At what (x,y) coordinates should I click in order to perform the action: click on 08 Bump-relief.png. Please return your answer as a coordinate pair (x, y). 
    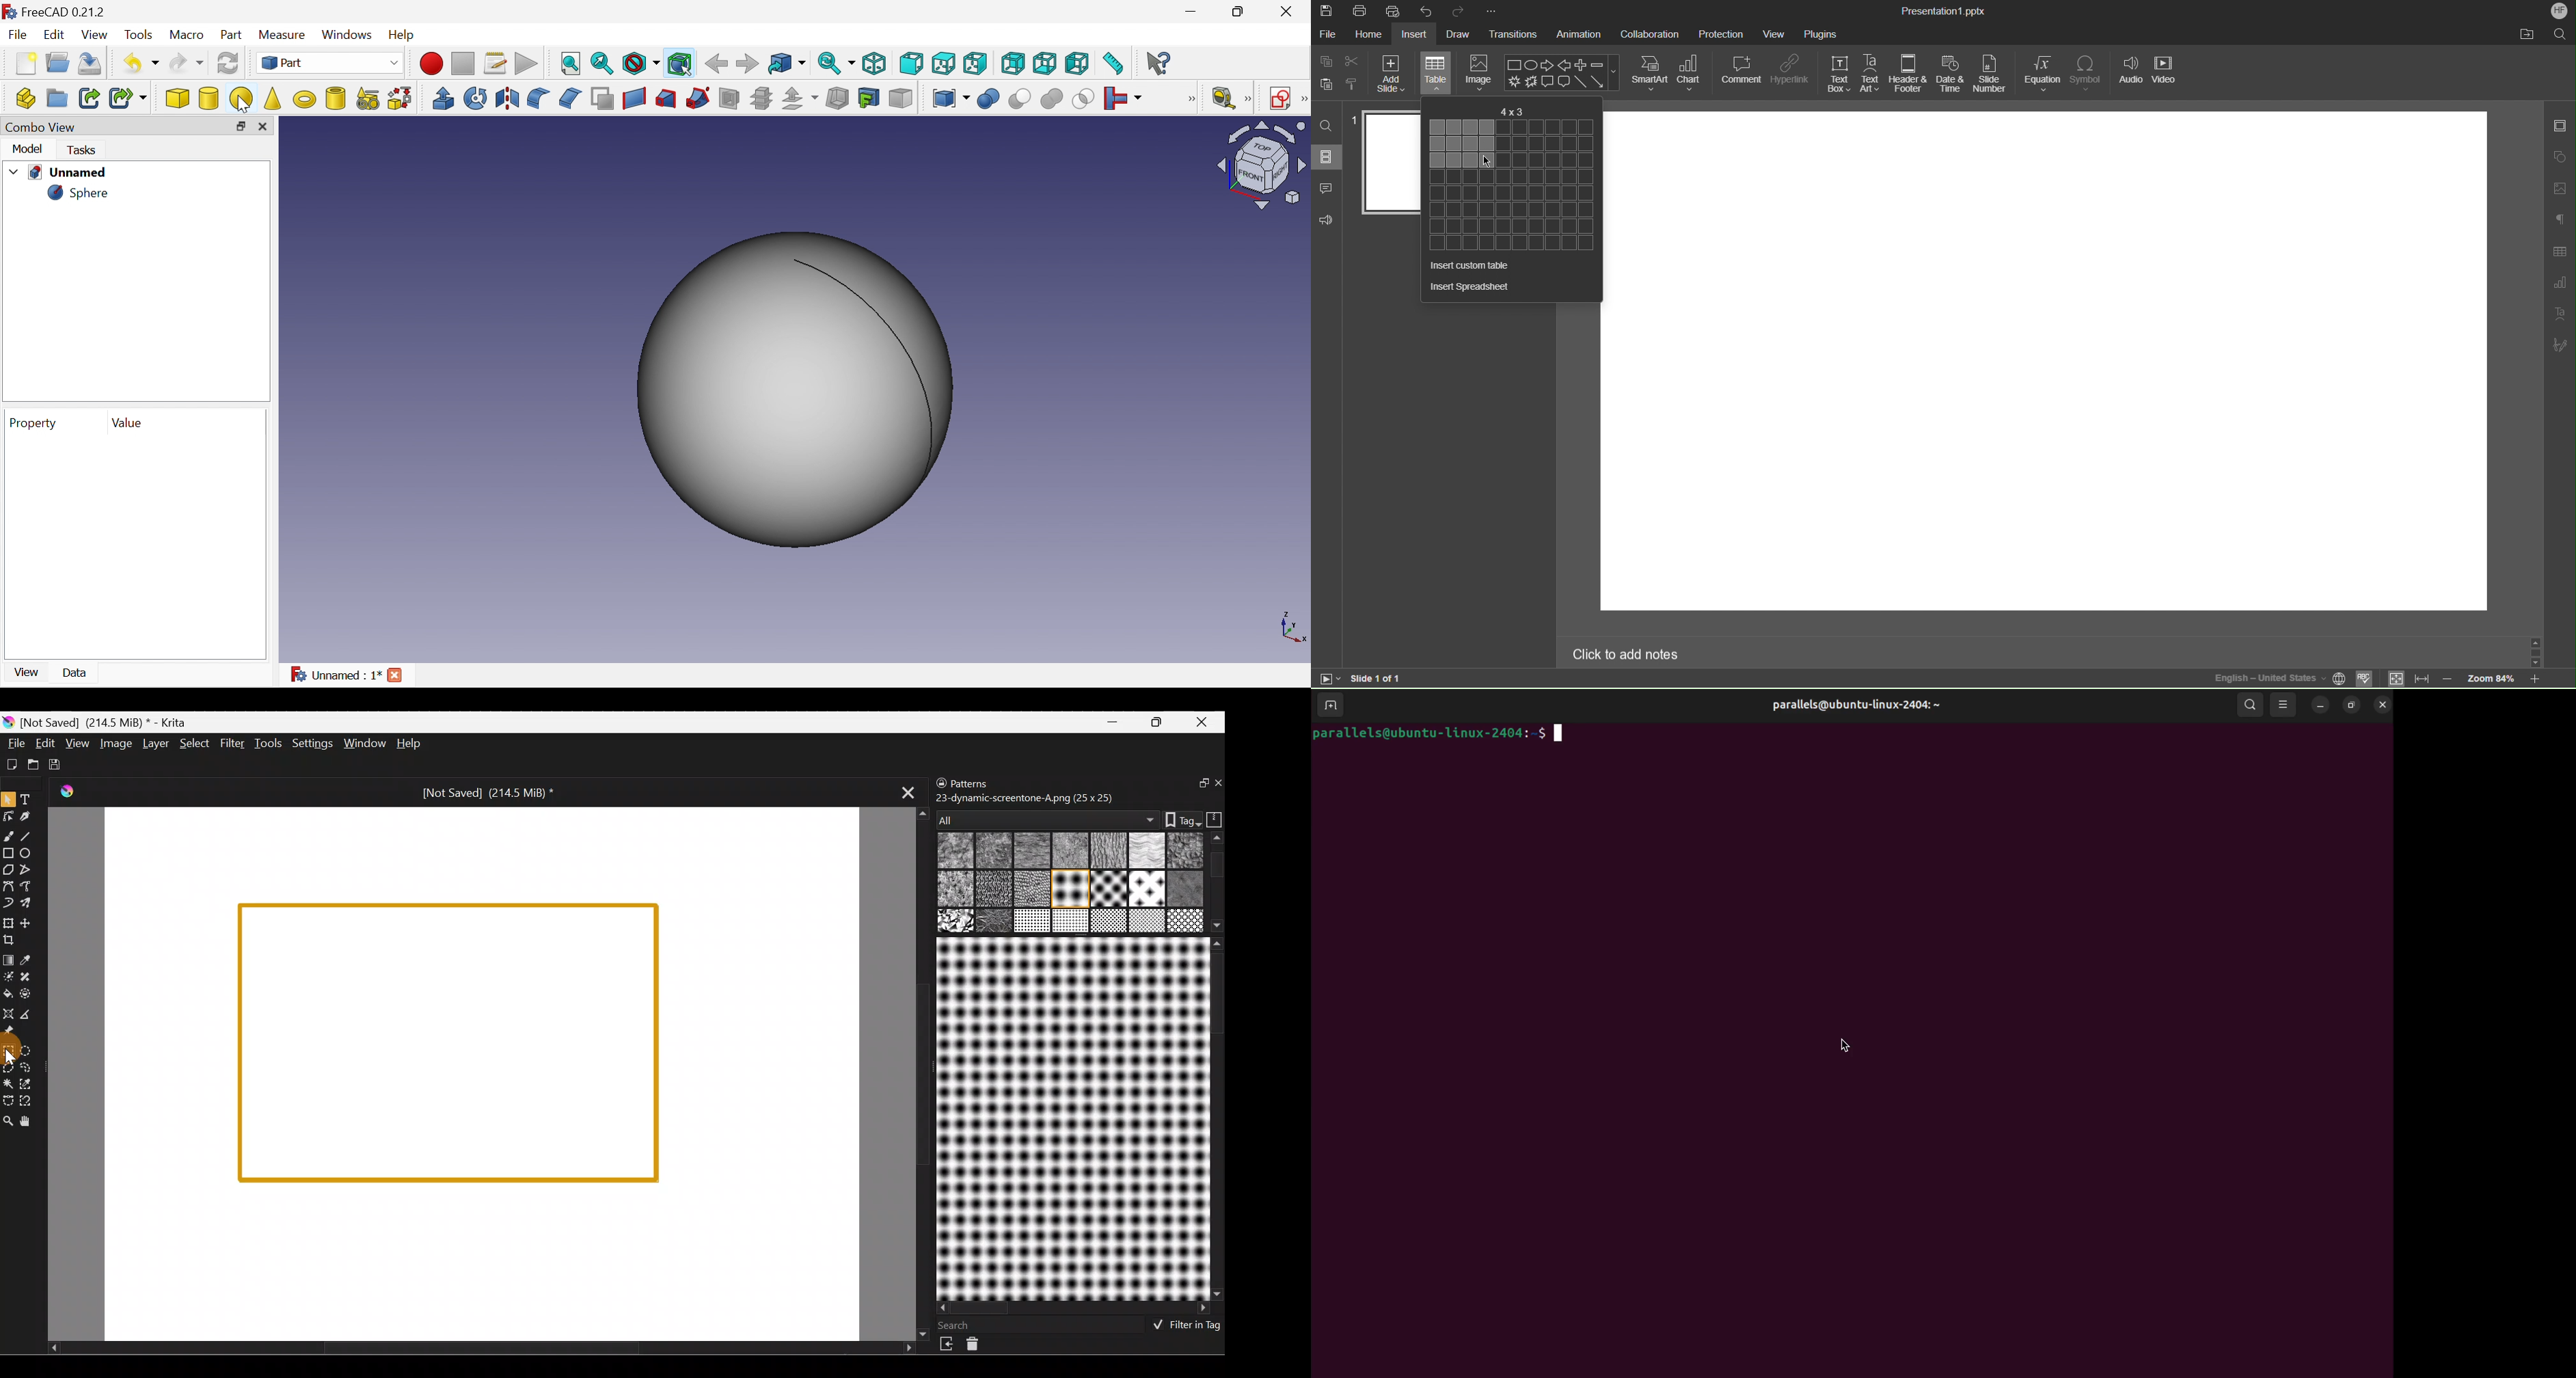
    Looking at the image, I should click on (958, 890).